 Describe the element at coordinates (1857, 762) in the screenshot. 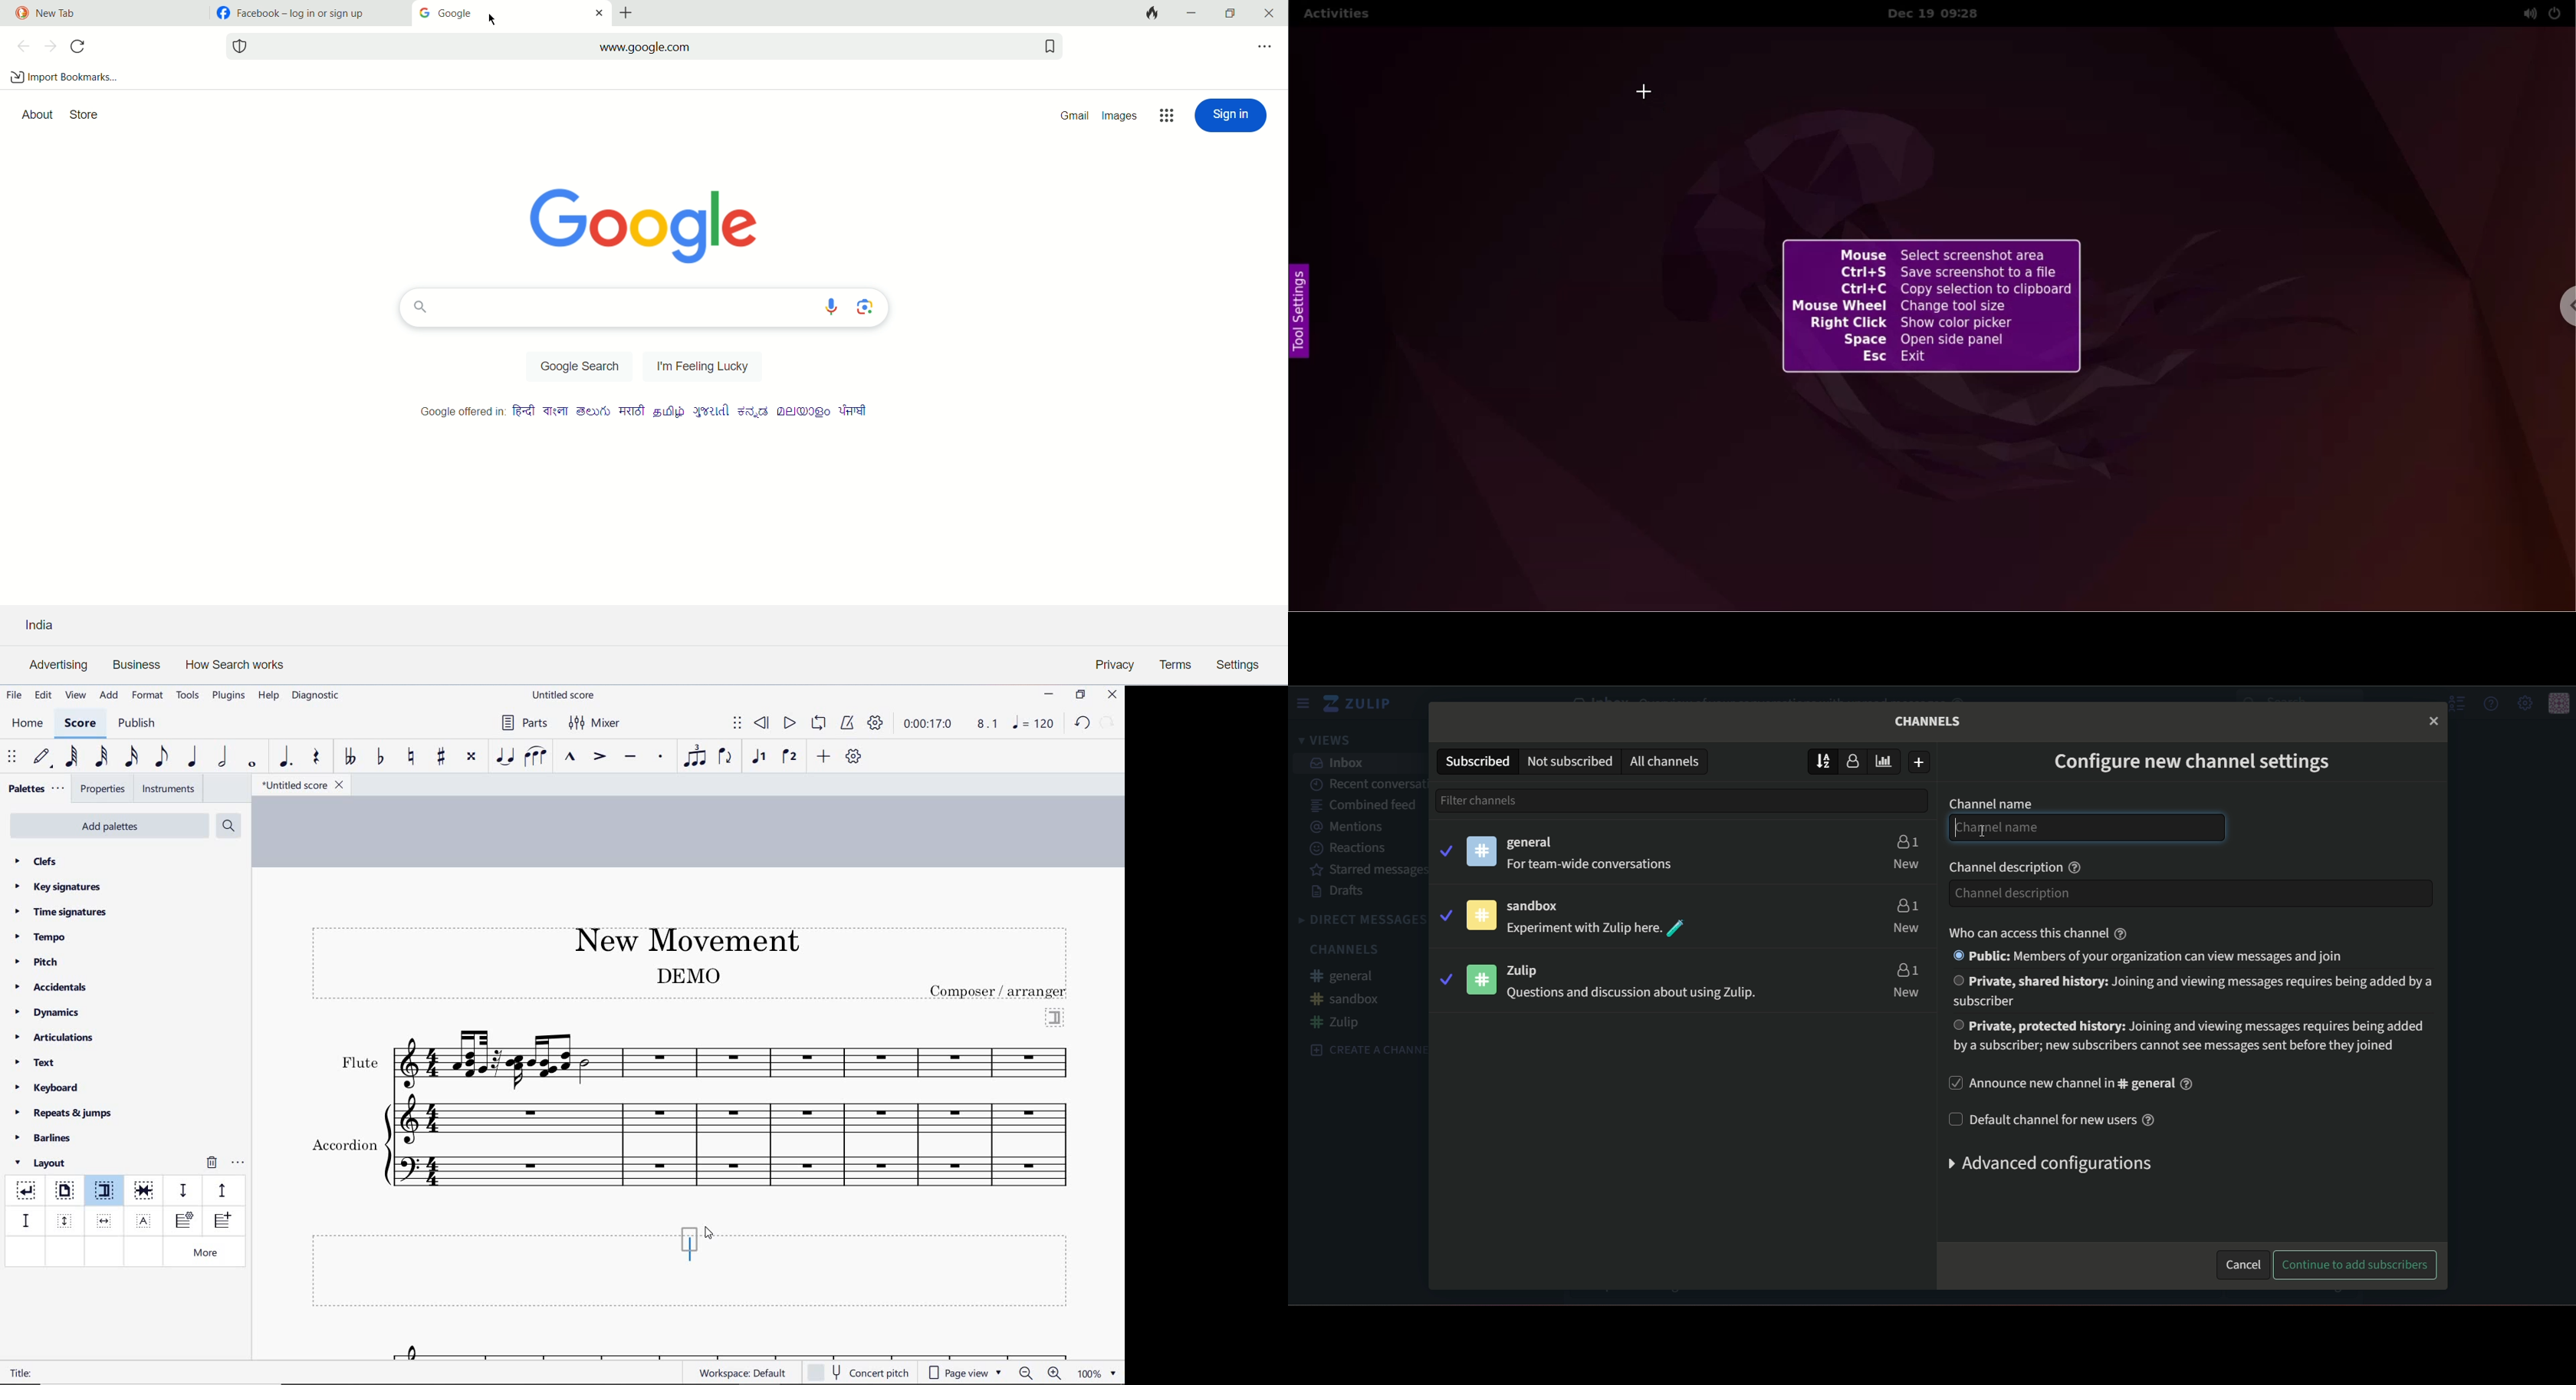

I see `user` at that location.